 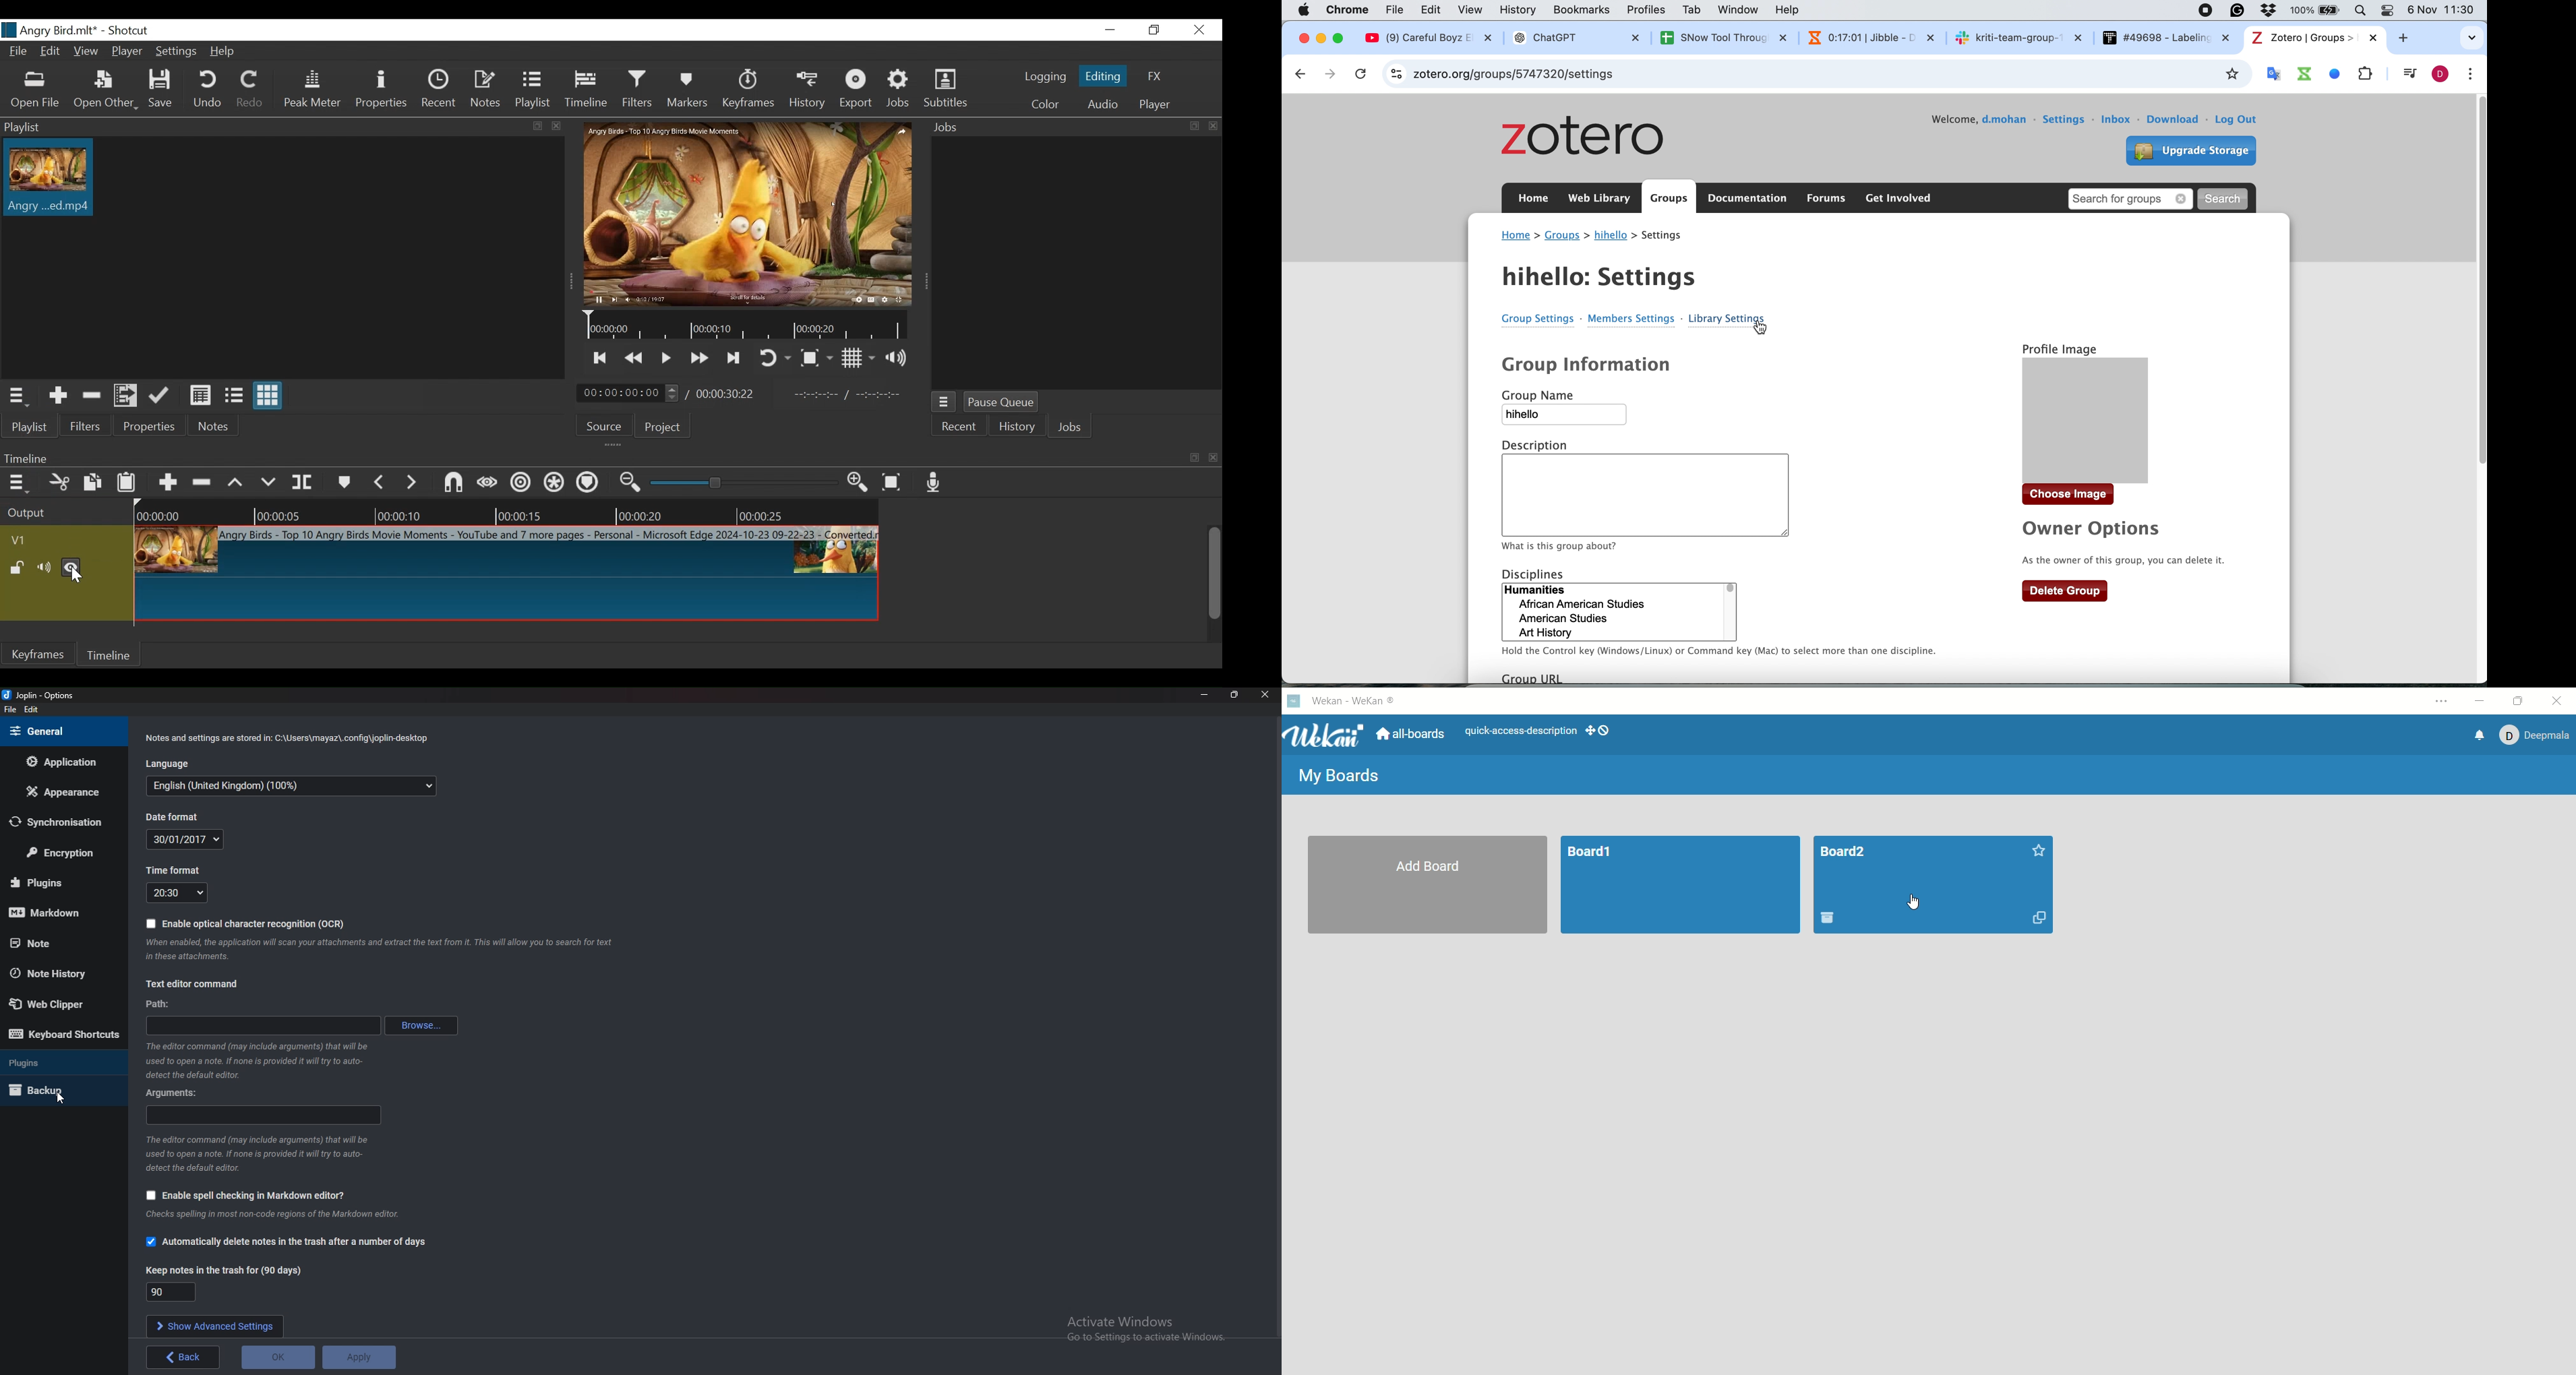 What do you see at coordinates (222, 1272) in the screenshot?
I see `Keep notes in the trash for` at bounding box center [222, 1272].